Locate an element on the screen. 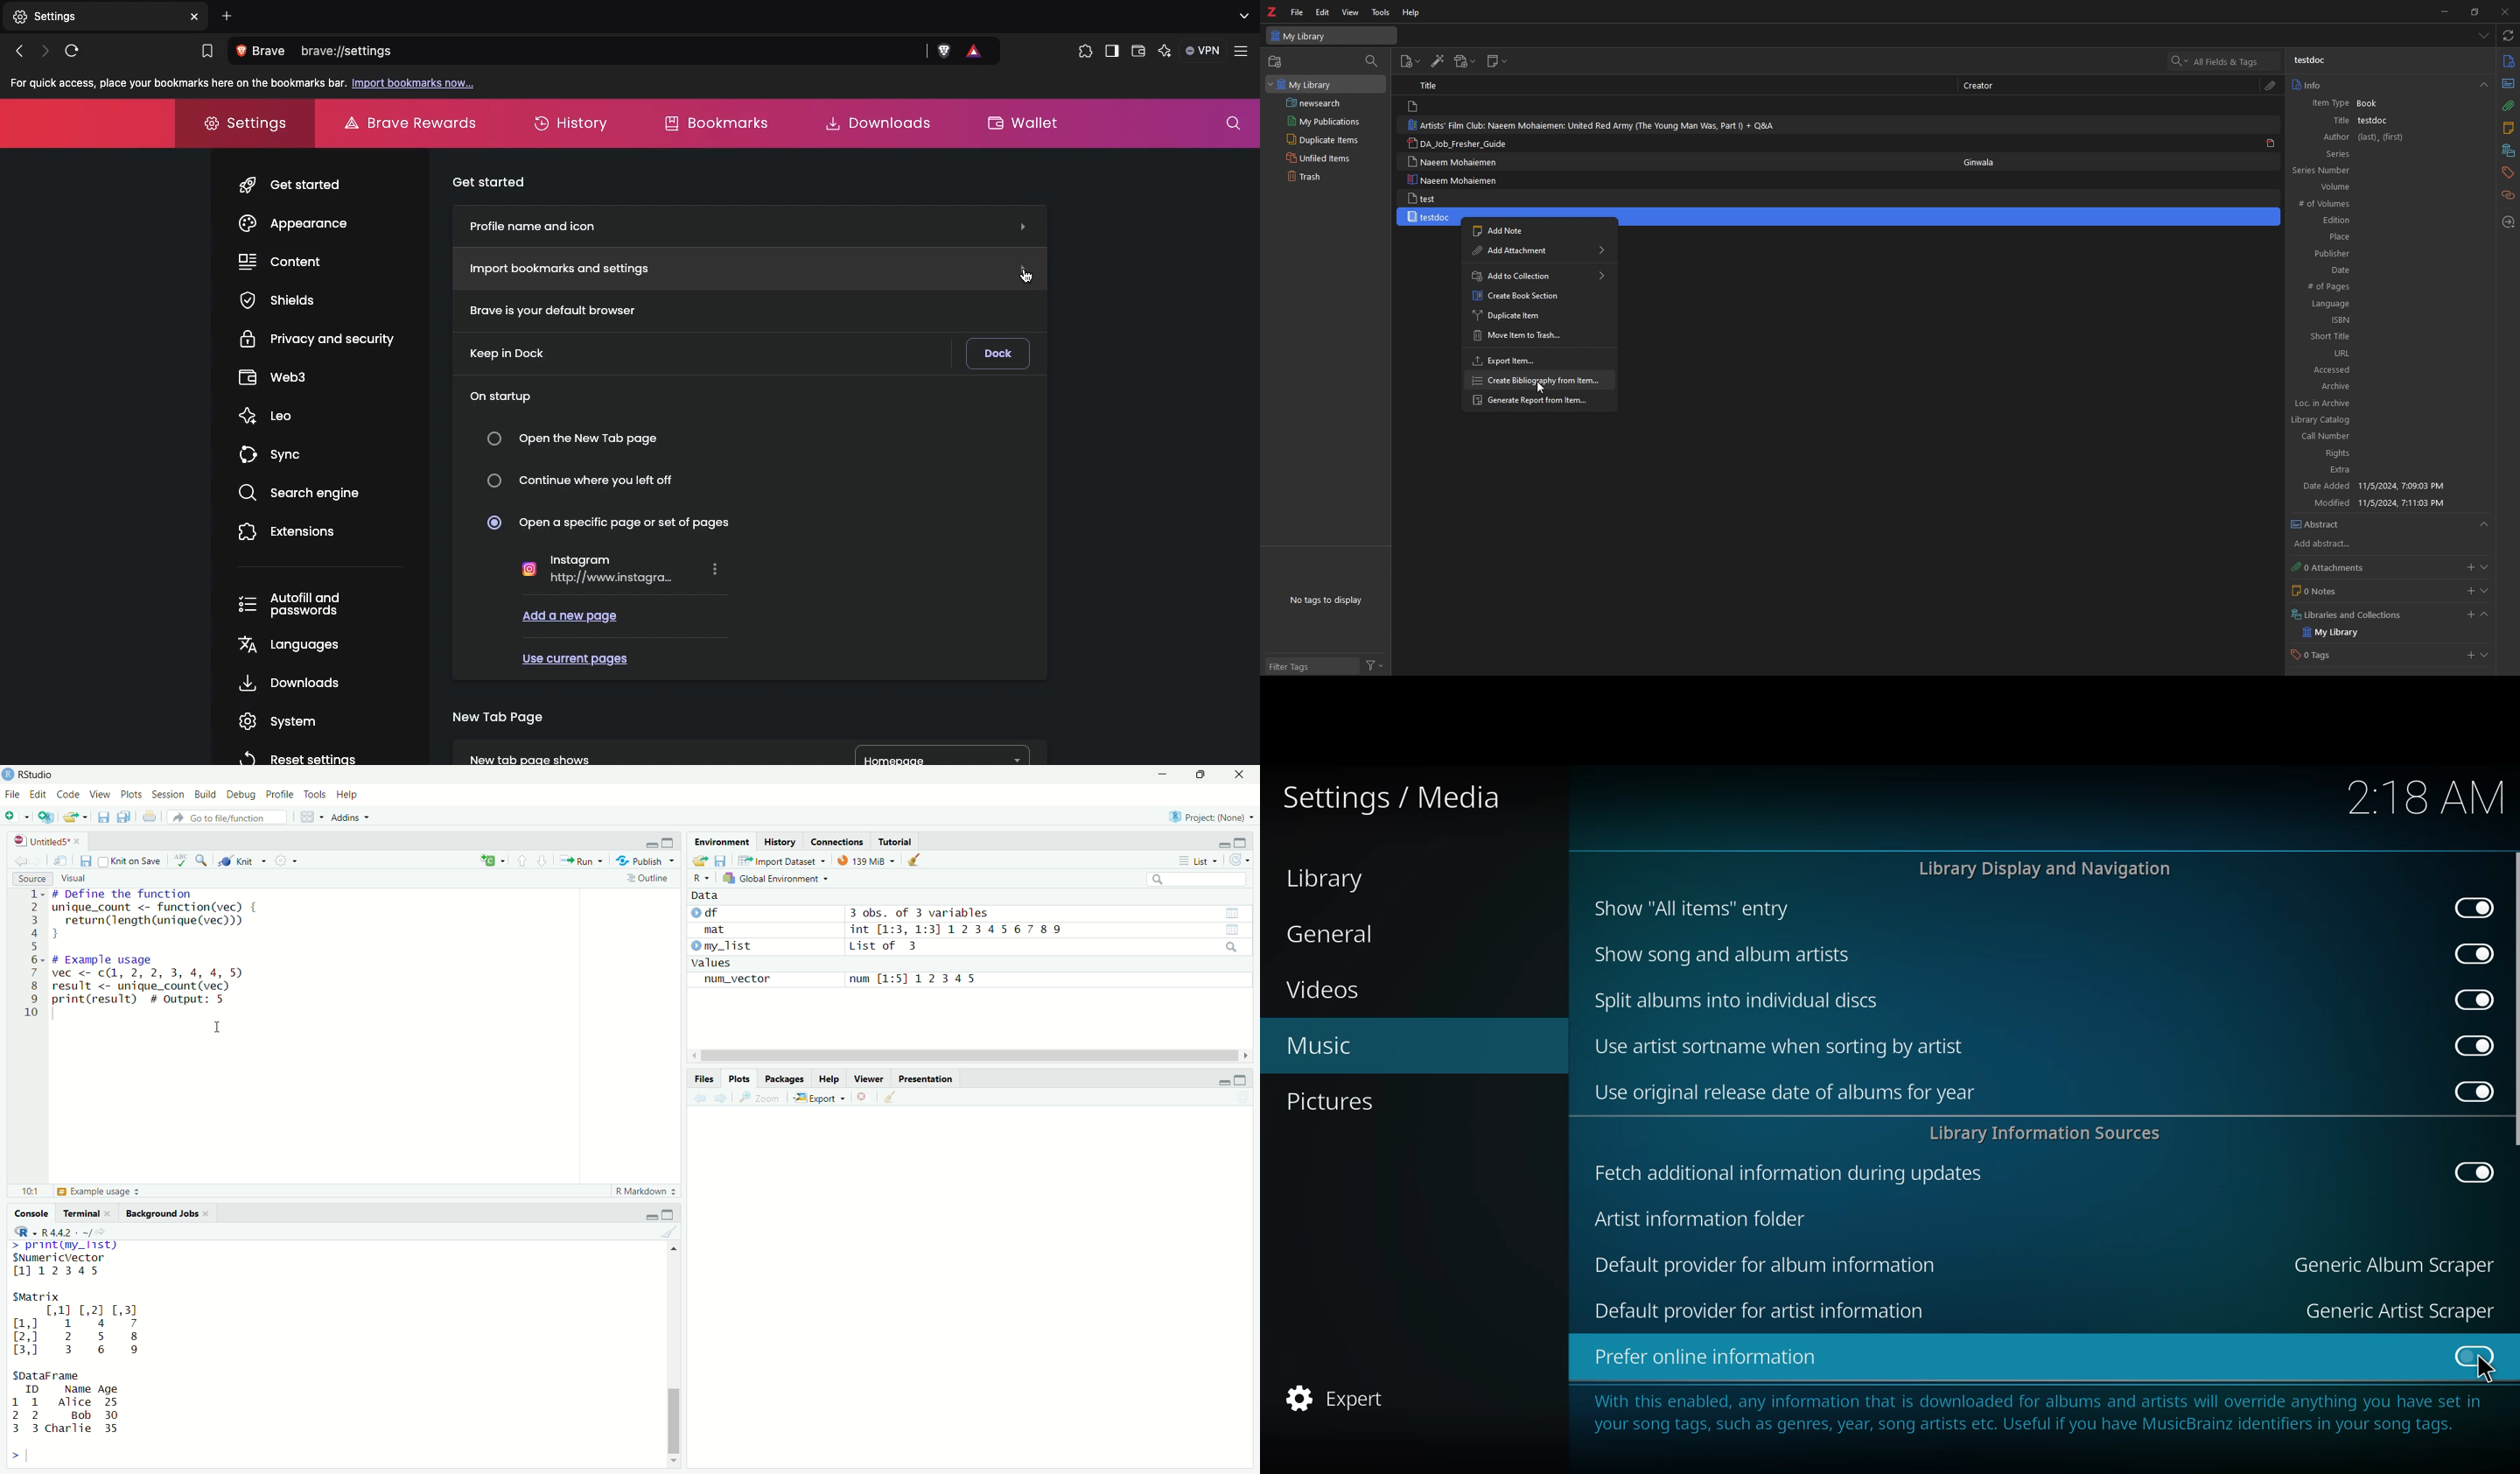  info is located at coordinates (2508, 62).